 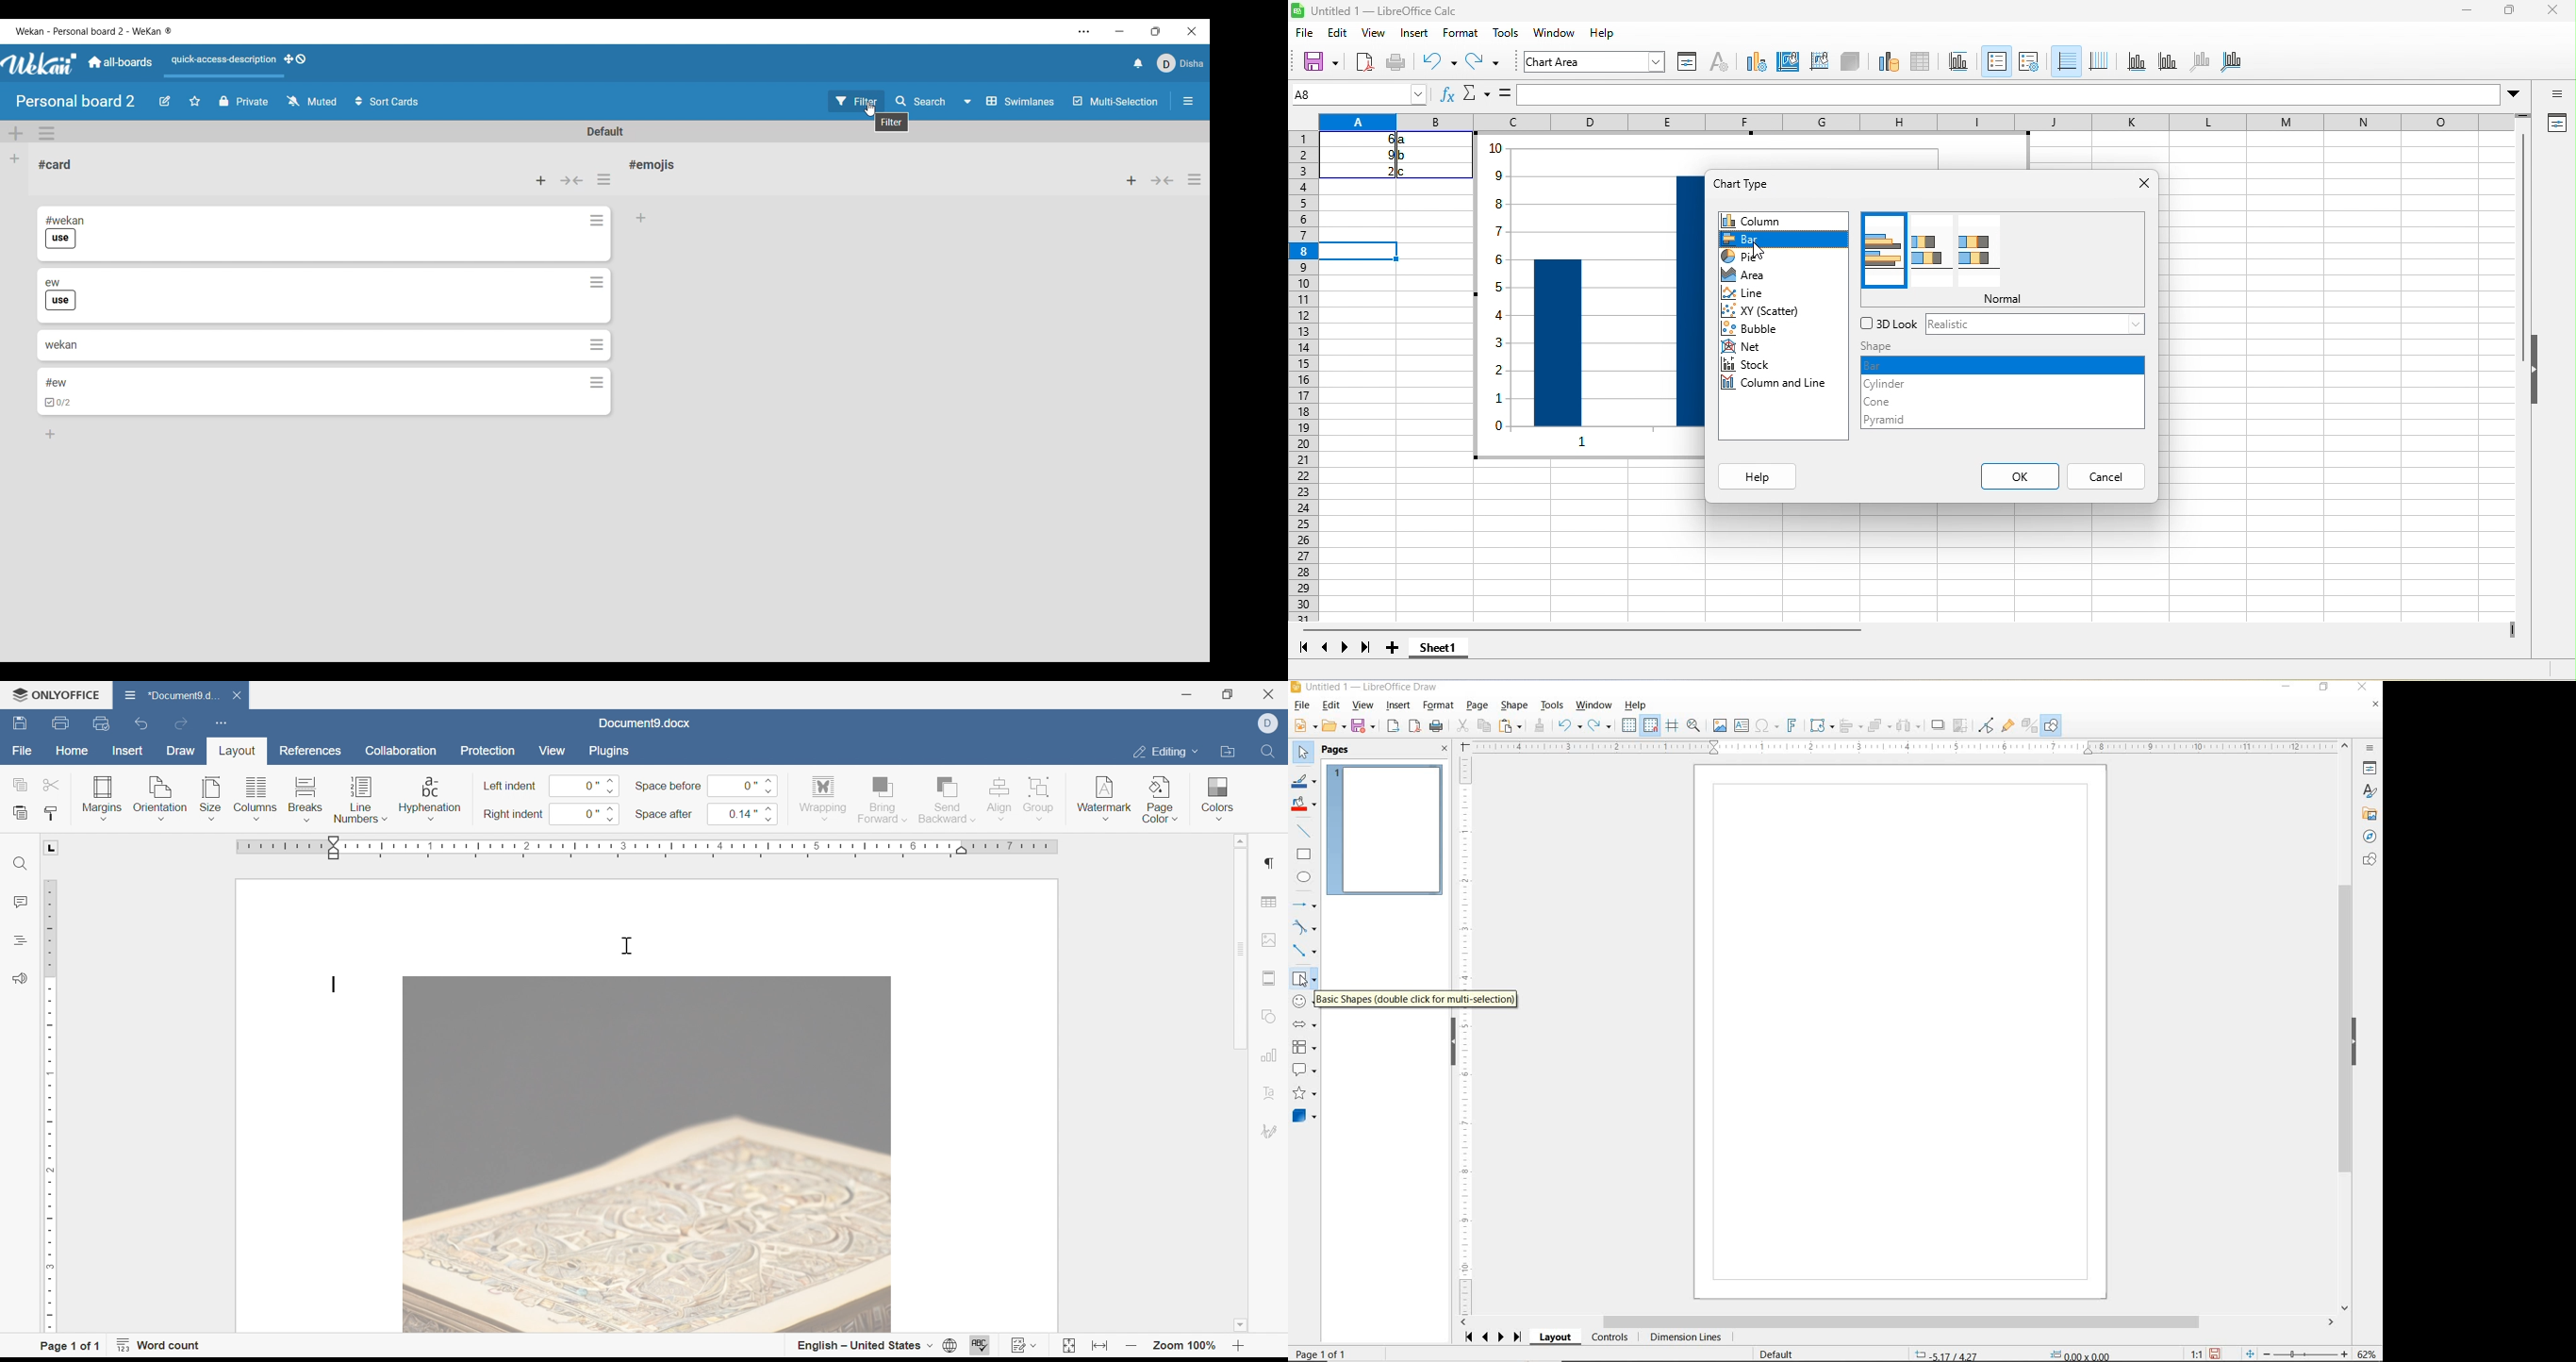 I want to click on ALIGN OBJECTS, so click(x=1851, y=726).